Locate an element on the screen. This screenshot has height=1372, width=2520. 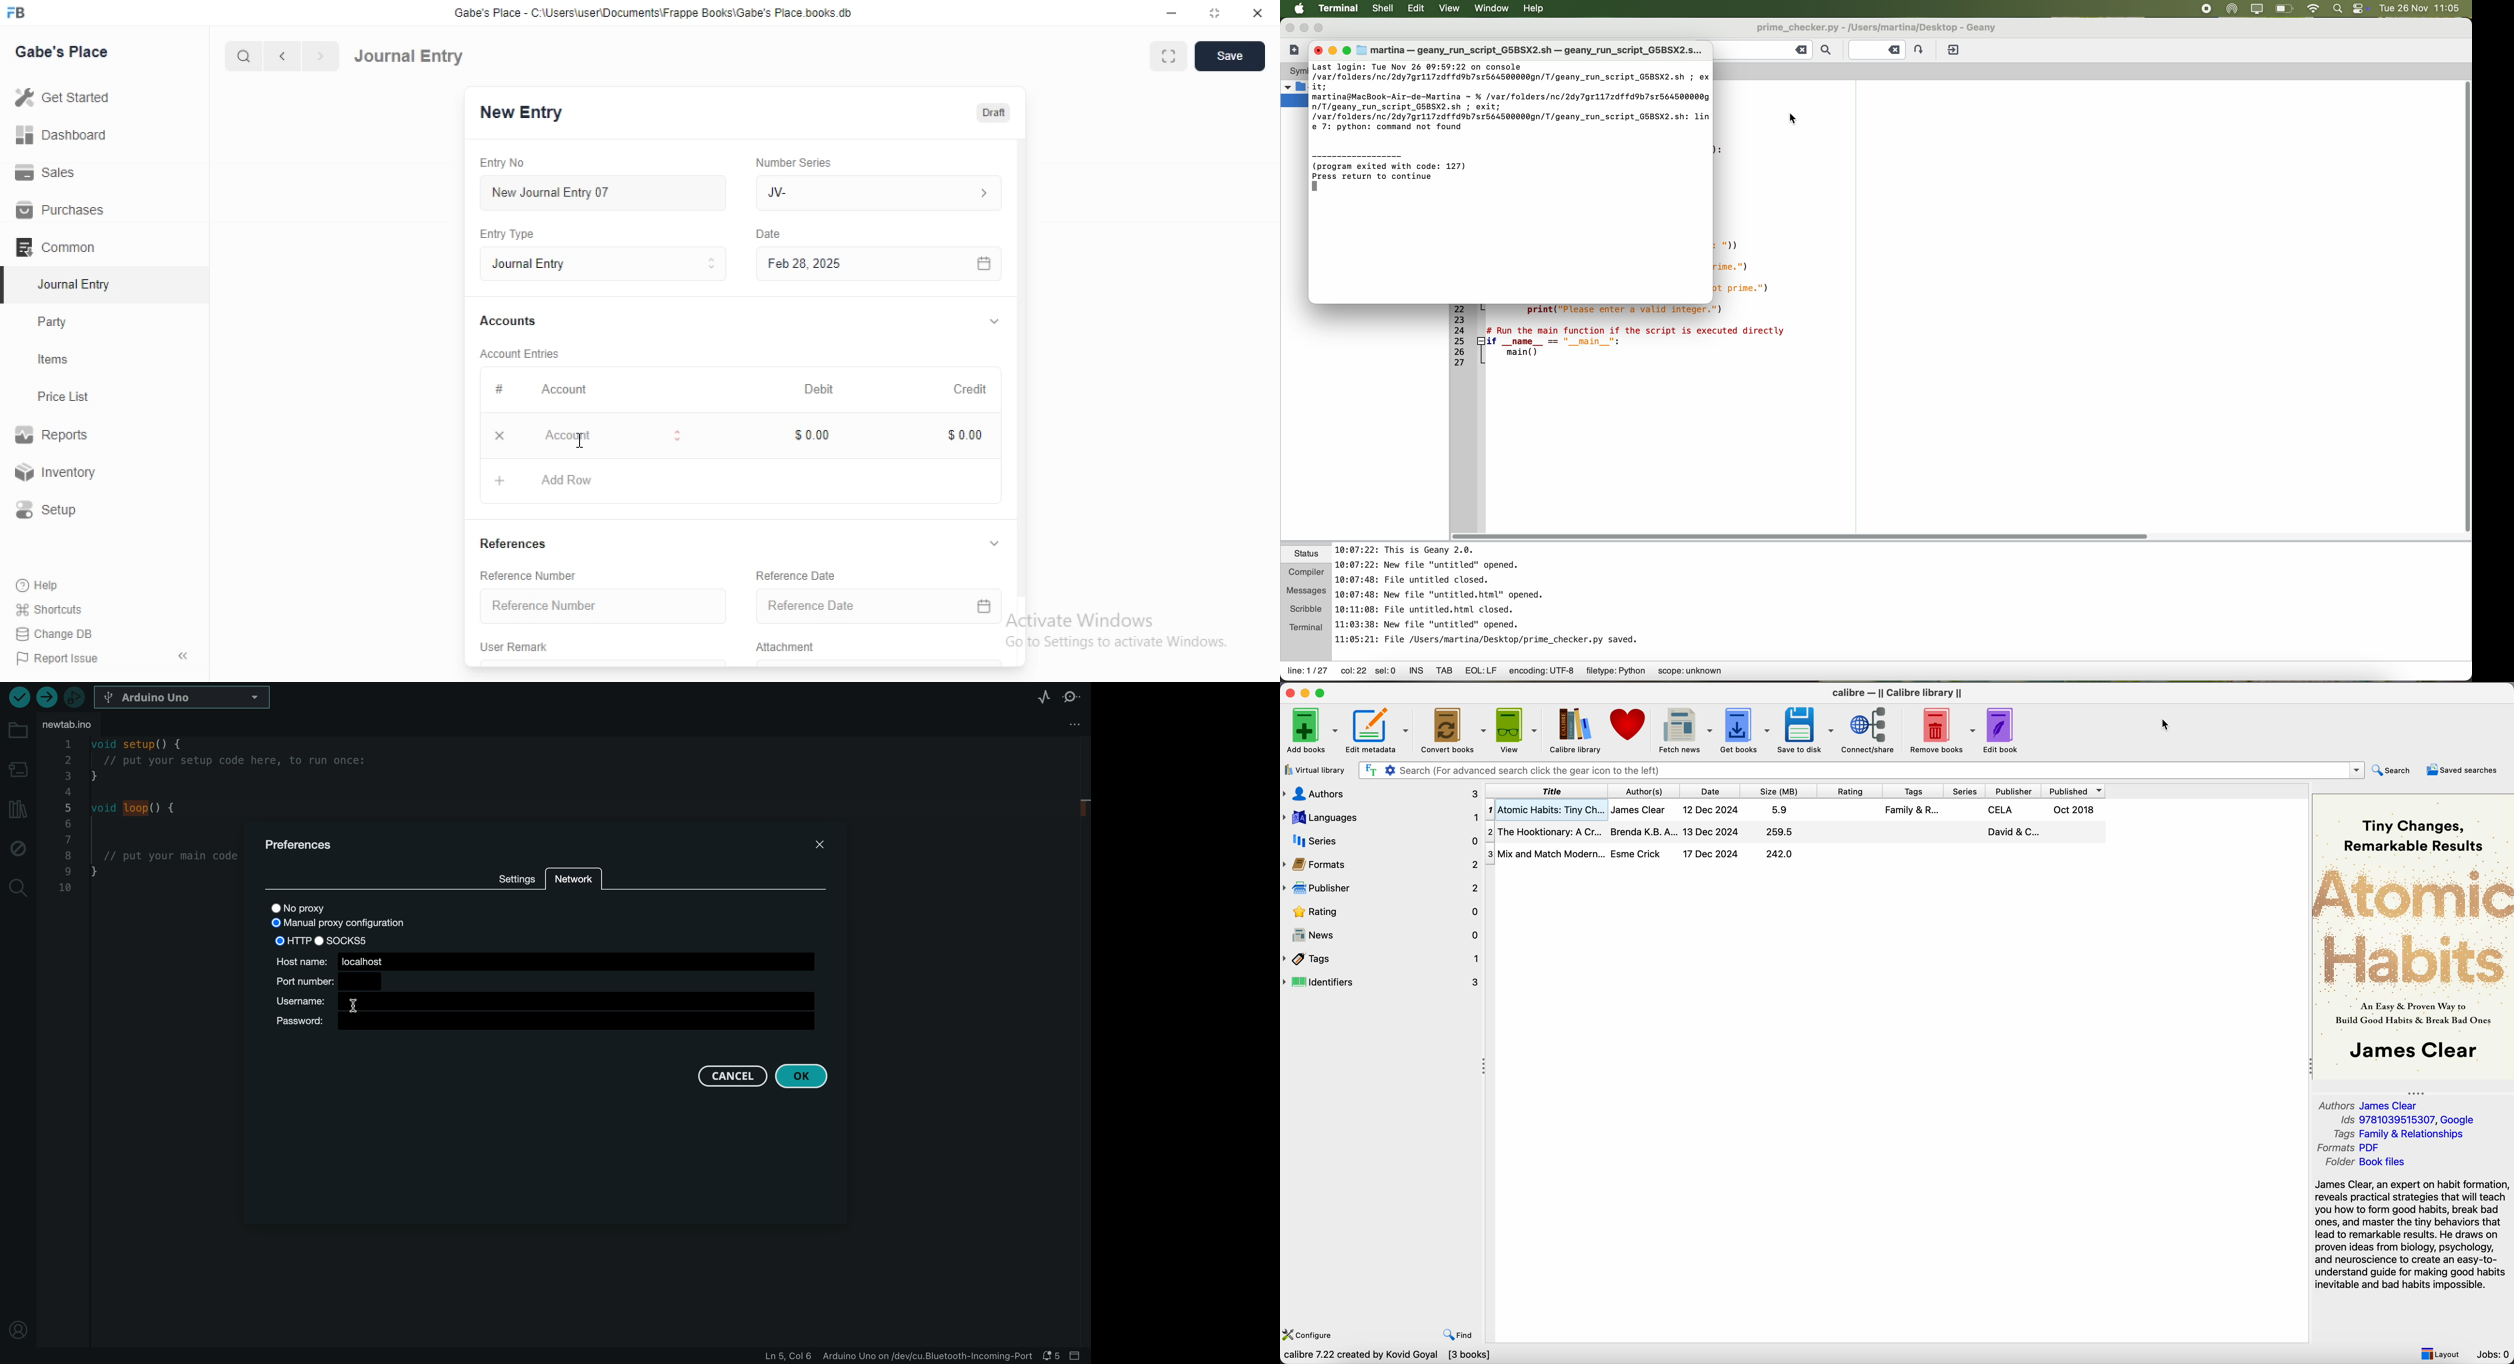
save is located at coordinates (1231, 56).